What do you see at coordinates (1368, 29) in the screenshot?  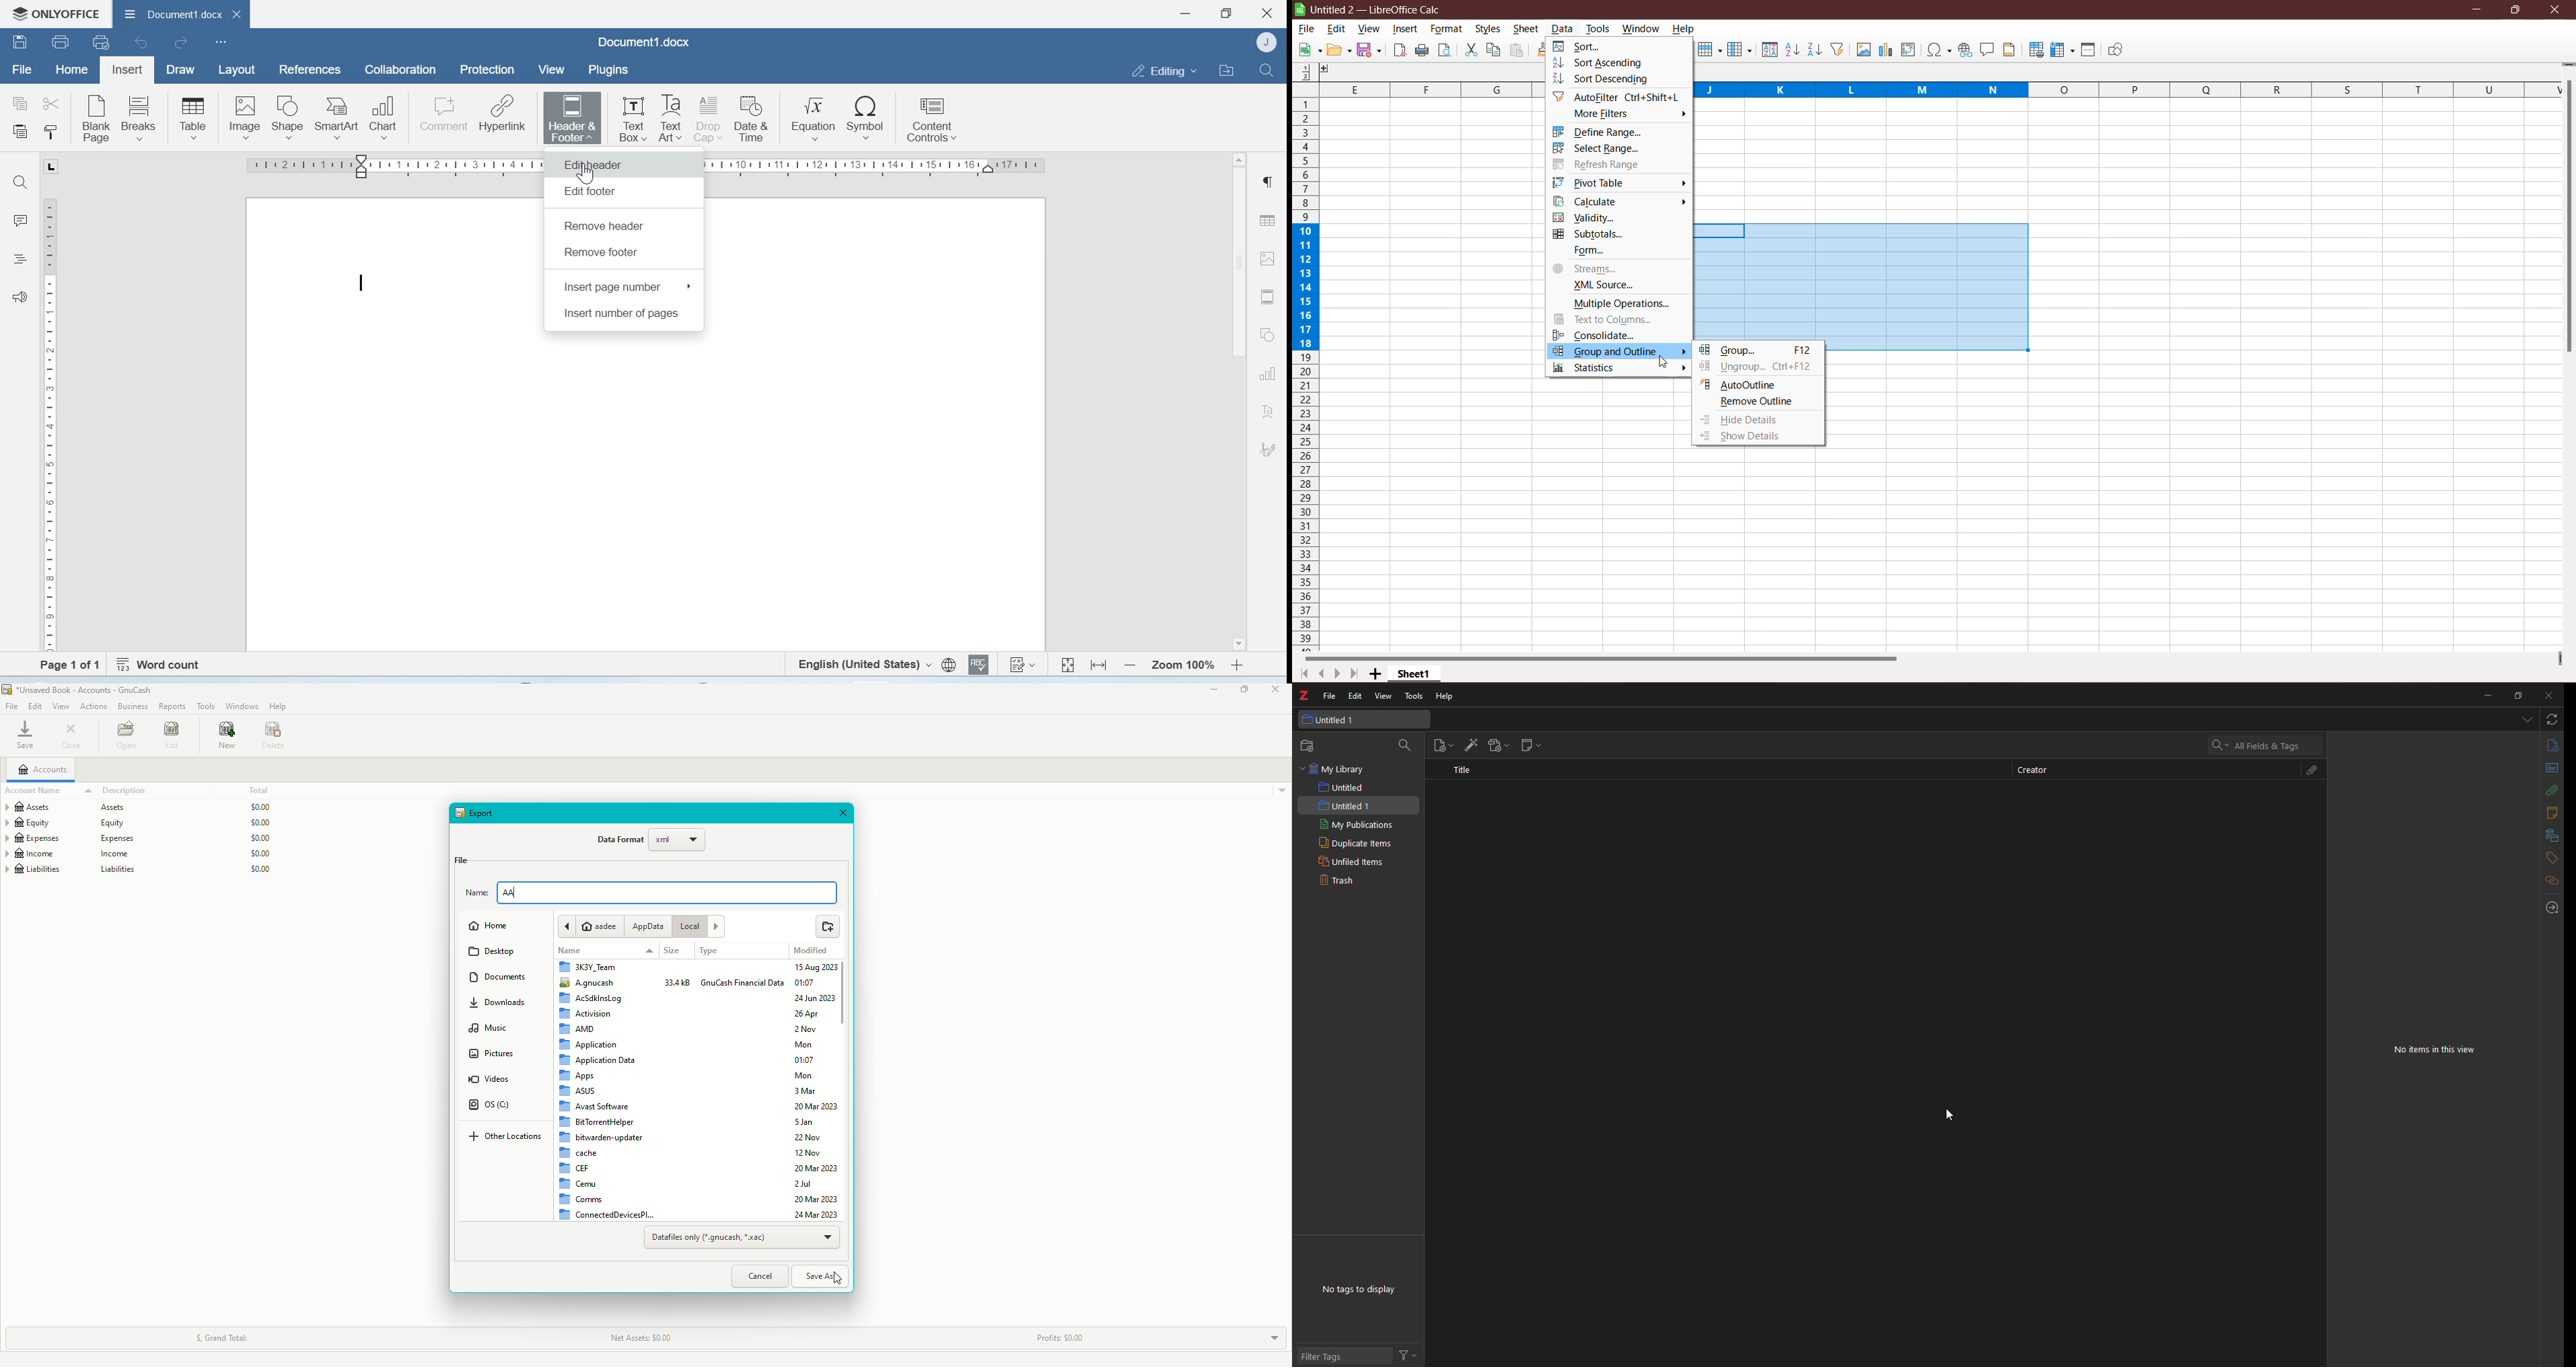 I see `View` at bounding box center [1368, 29].